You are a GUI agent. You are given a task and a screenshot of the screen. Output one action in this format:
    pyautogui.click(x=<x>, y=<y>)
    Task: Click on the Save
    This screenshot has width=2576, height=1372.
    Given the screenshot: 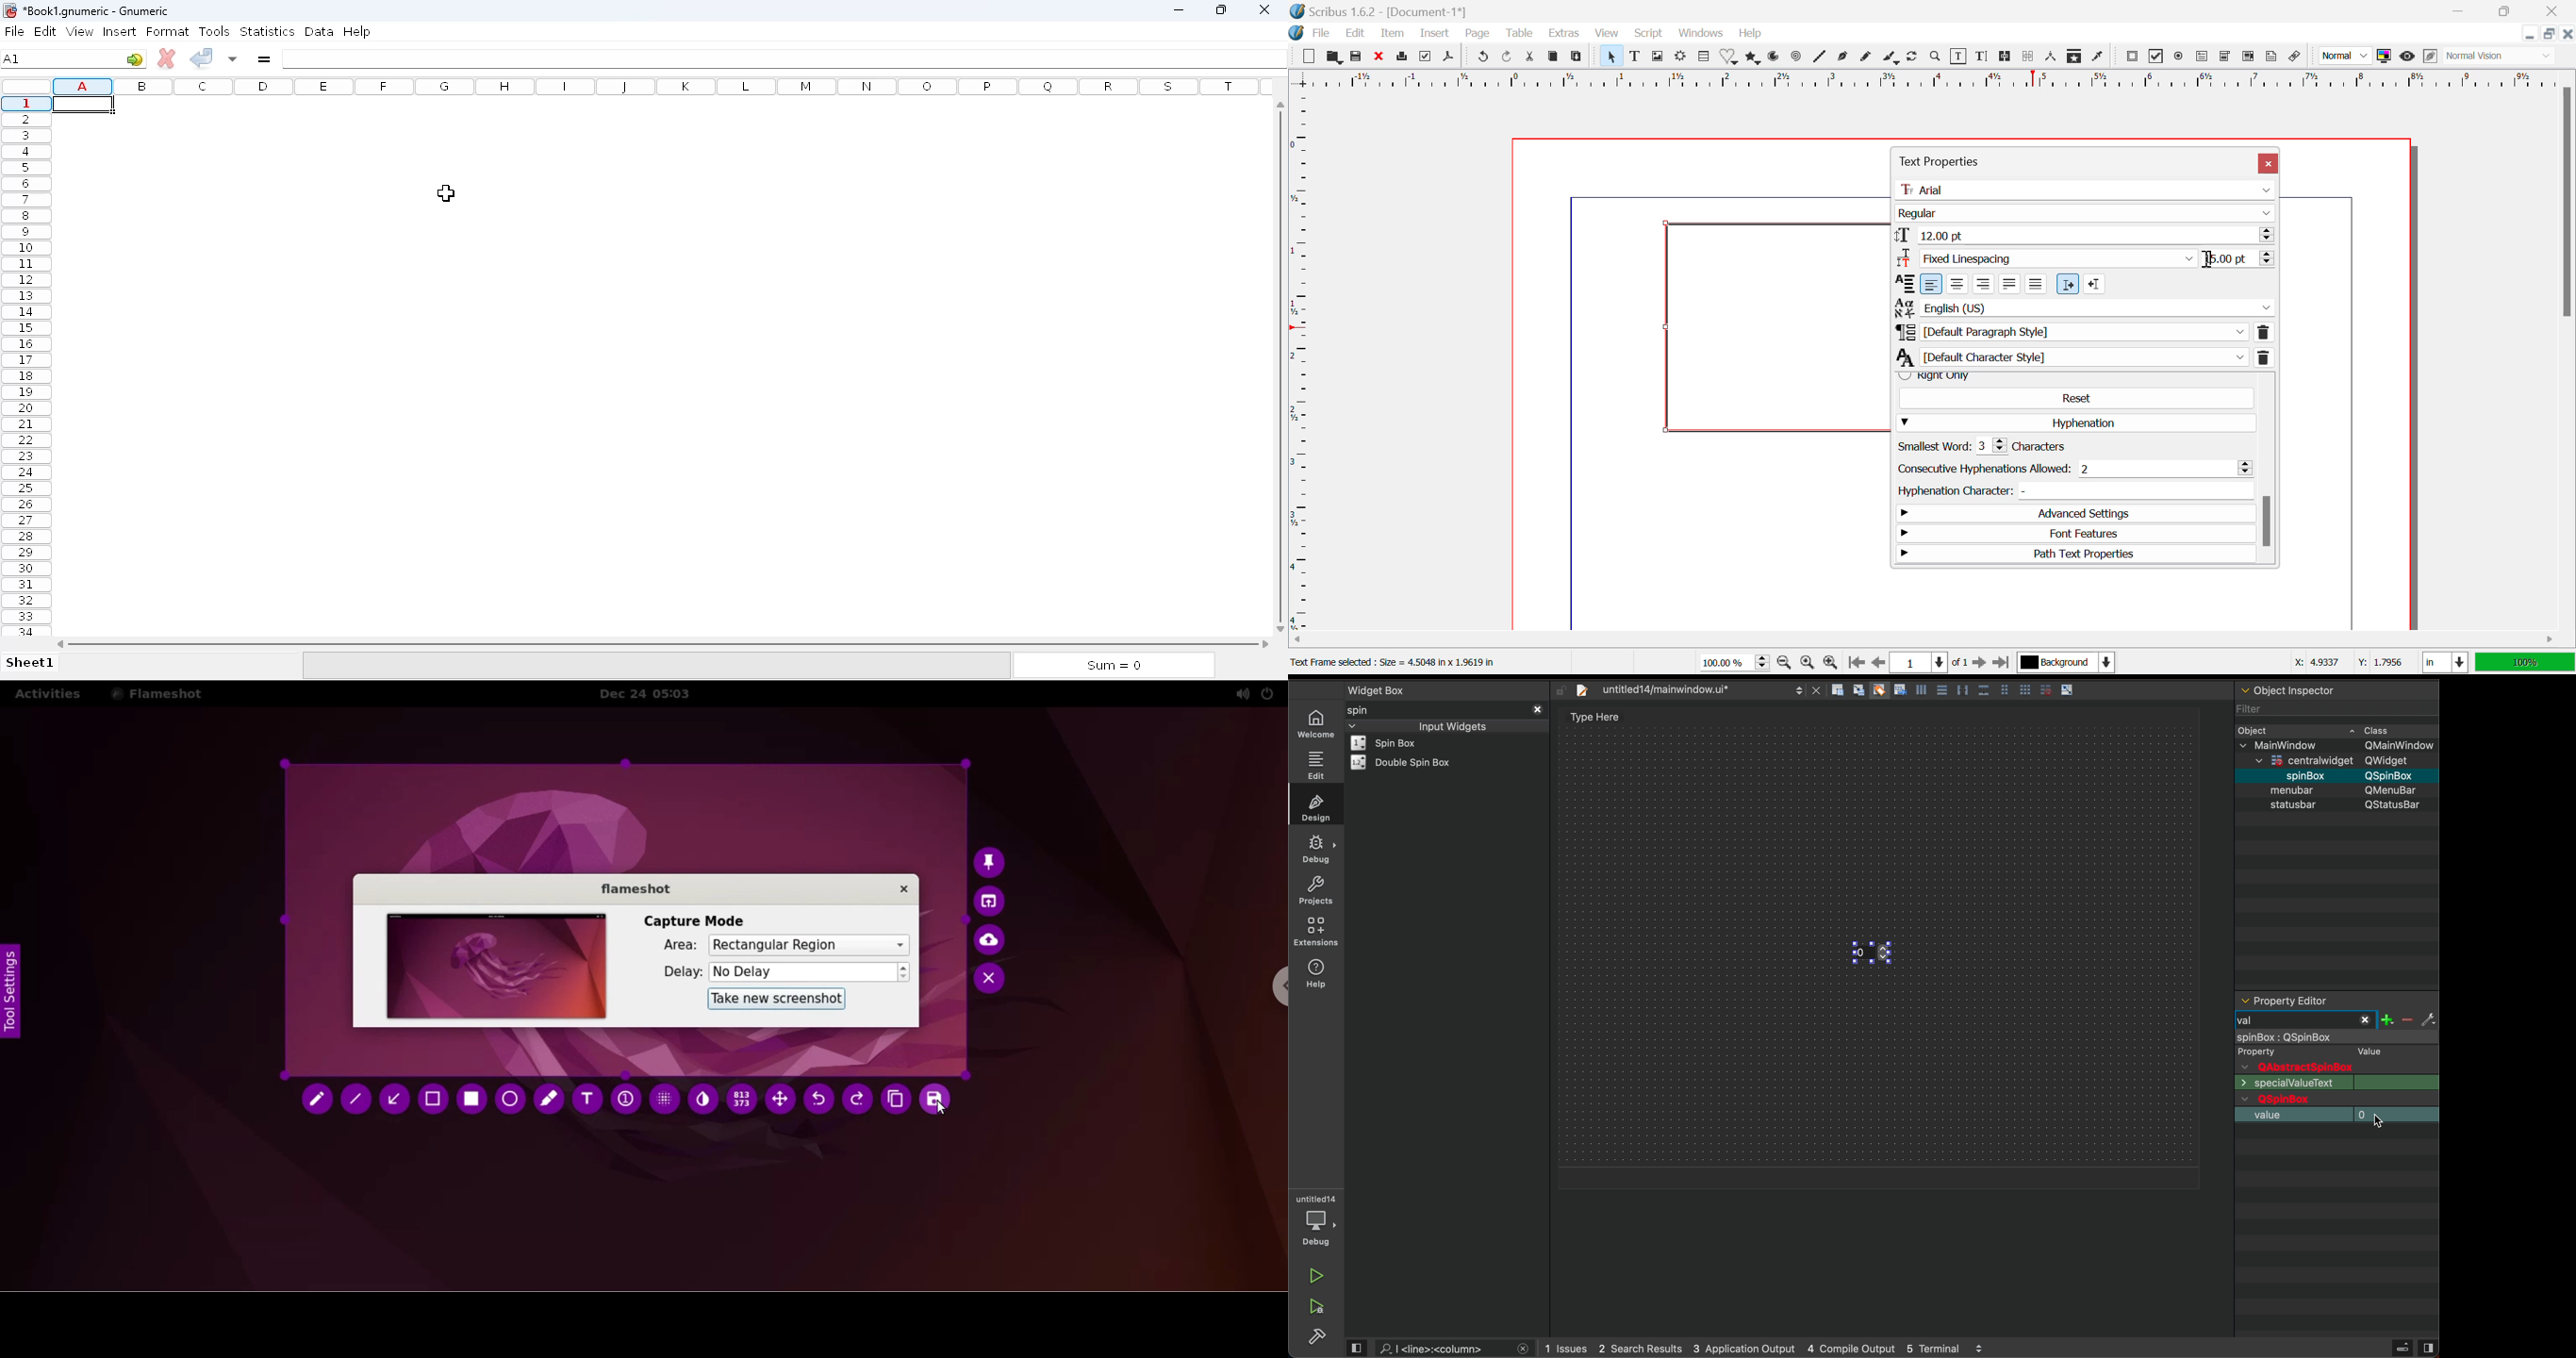 What is the action you would take?
    pyautogui.click(x=1355, y=56)
    